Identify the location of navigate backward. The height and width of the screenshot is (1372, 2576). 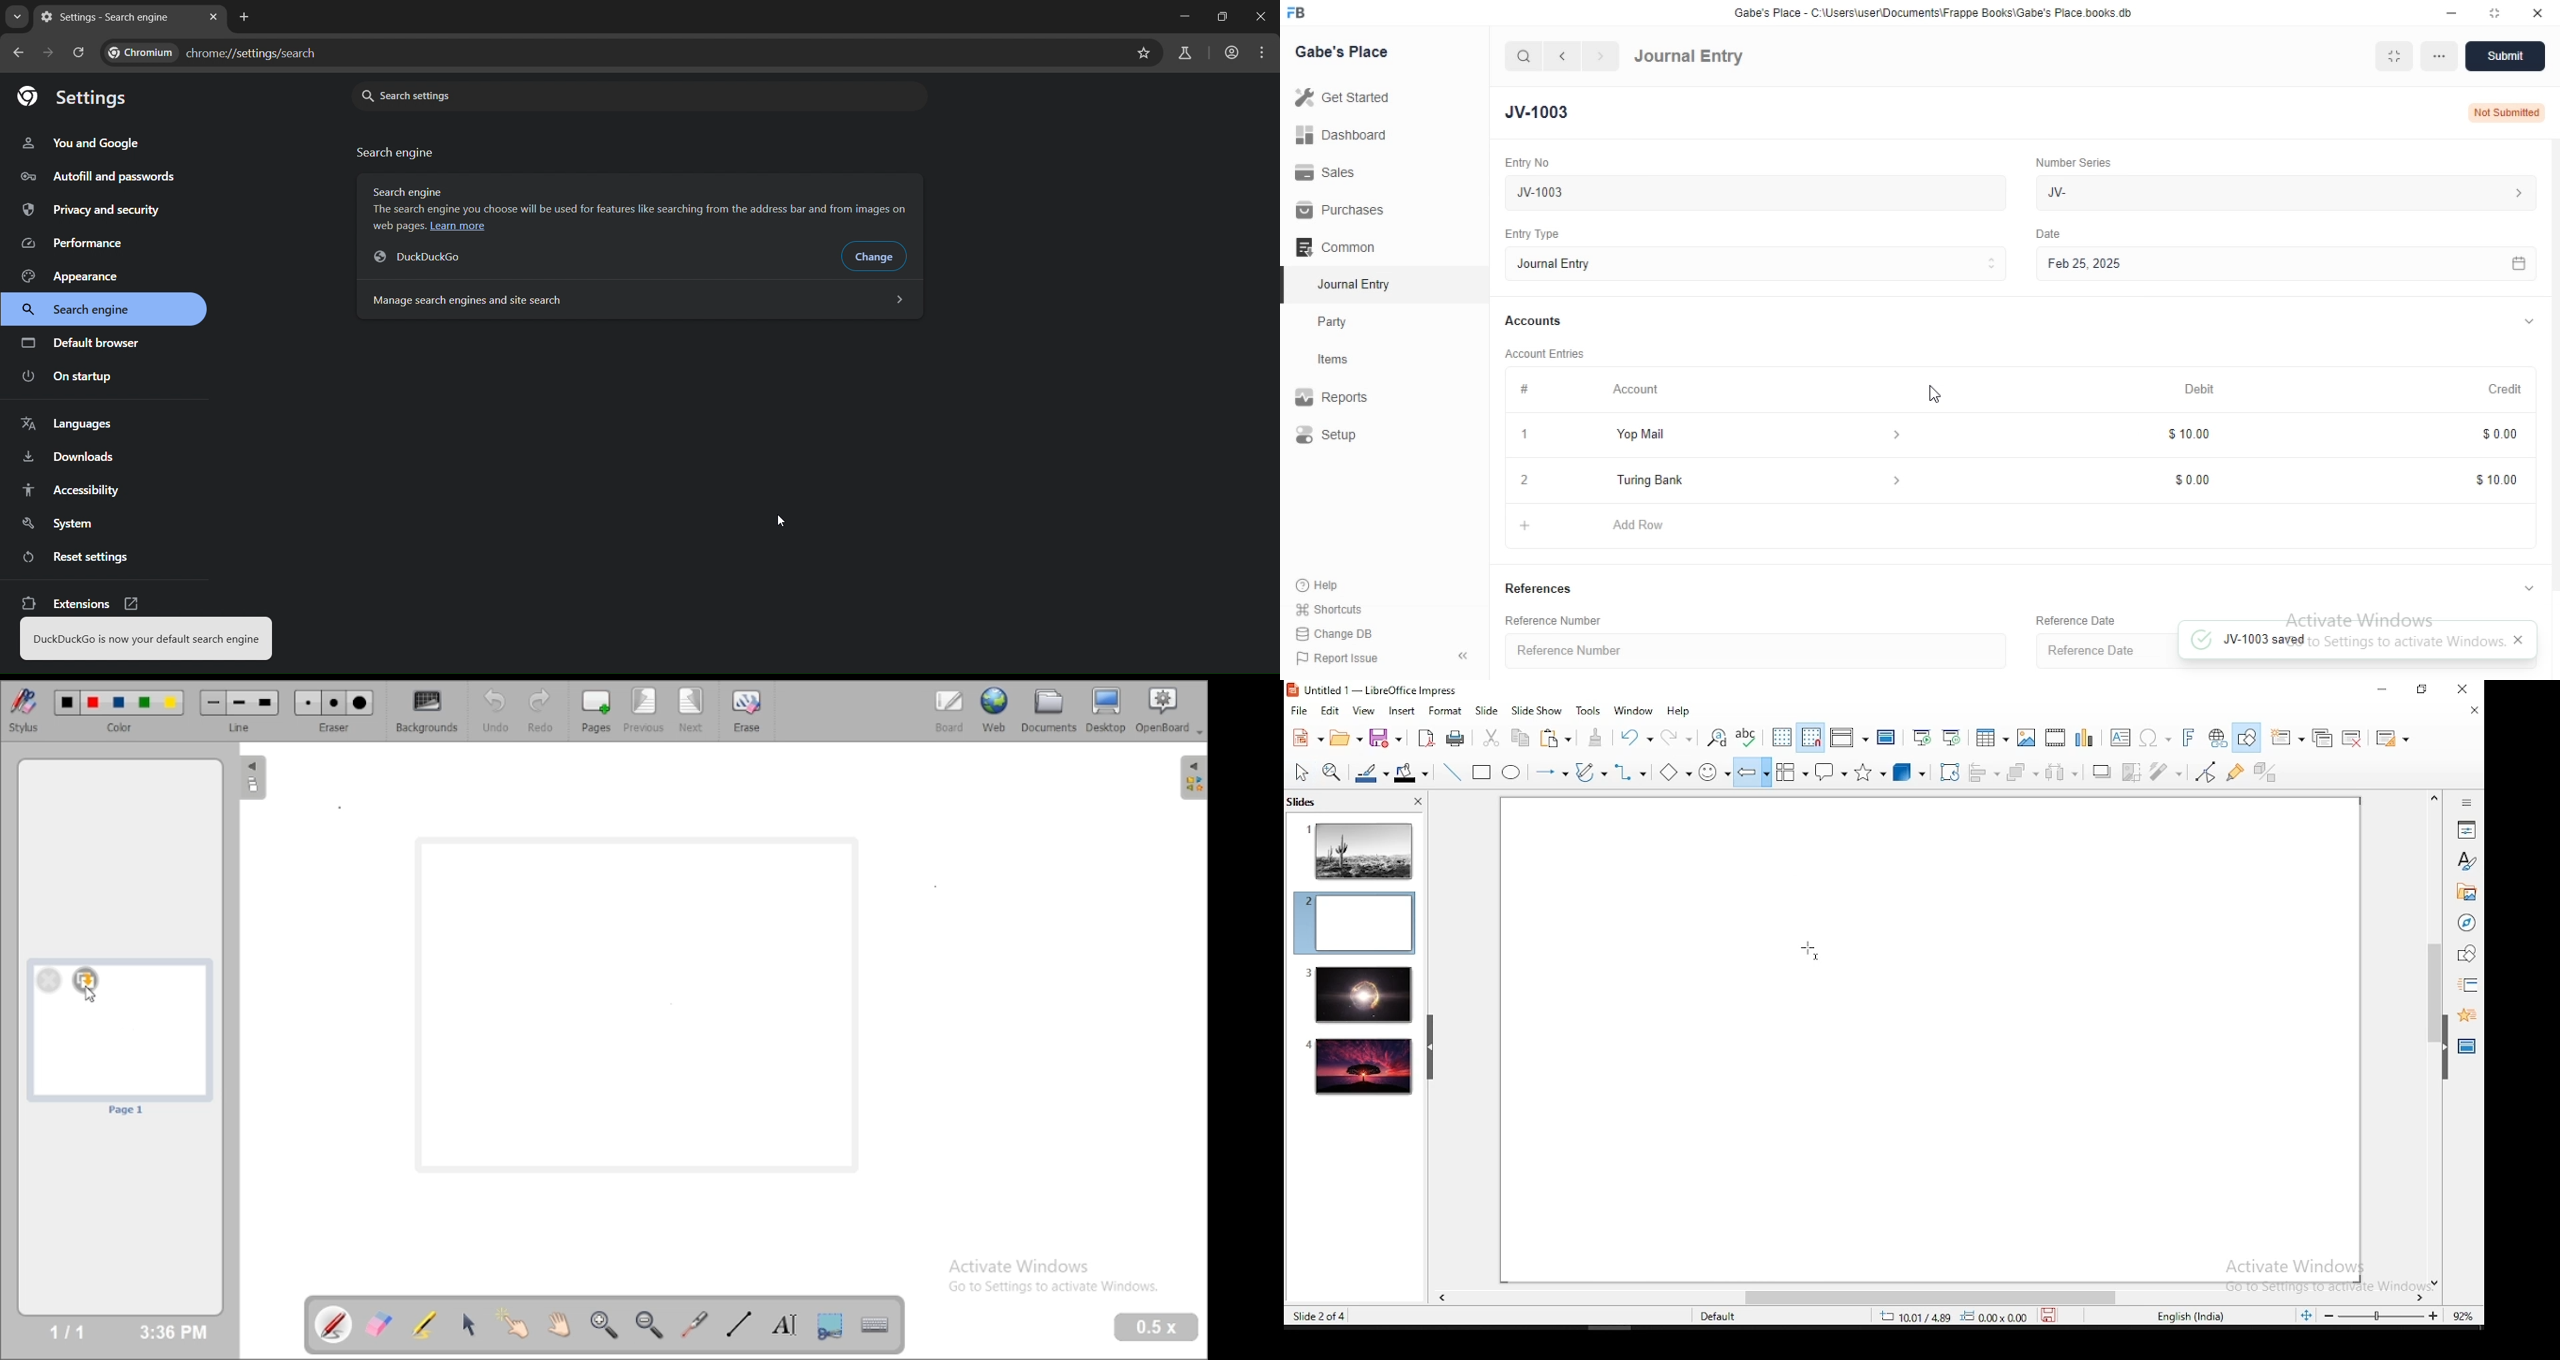
(1565, 56).